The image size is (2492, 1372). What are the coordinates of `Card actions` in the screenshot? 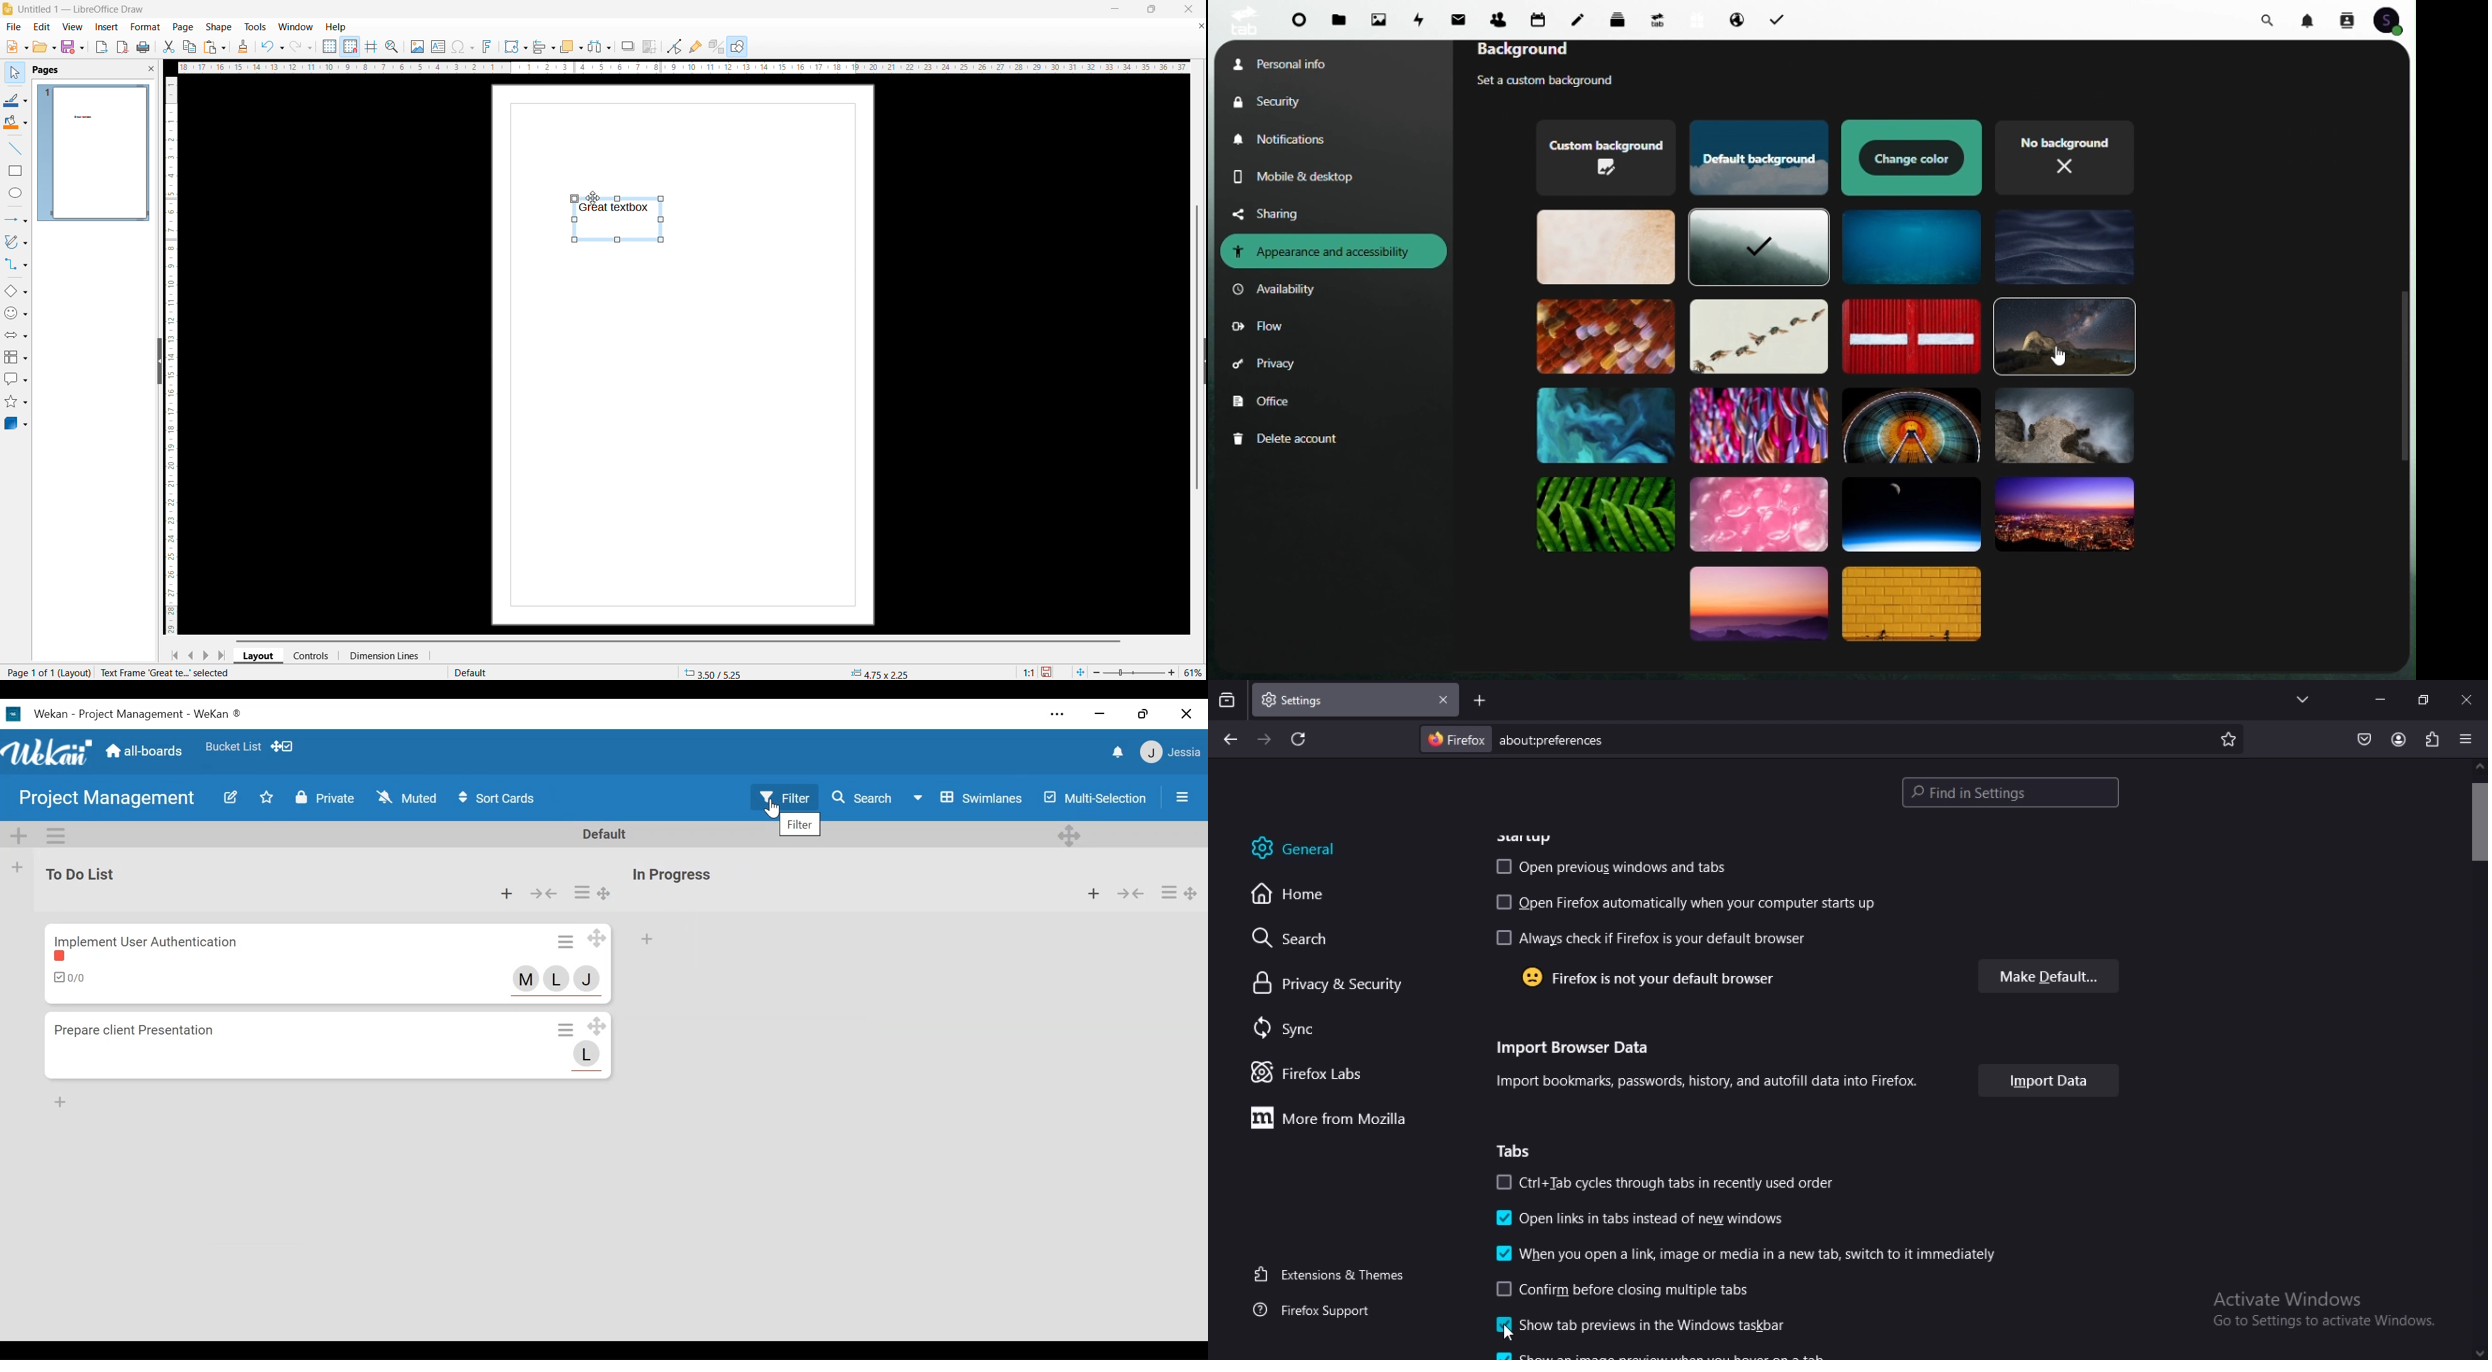 It's located at (563, 943).